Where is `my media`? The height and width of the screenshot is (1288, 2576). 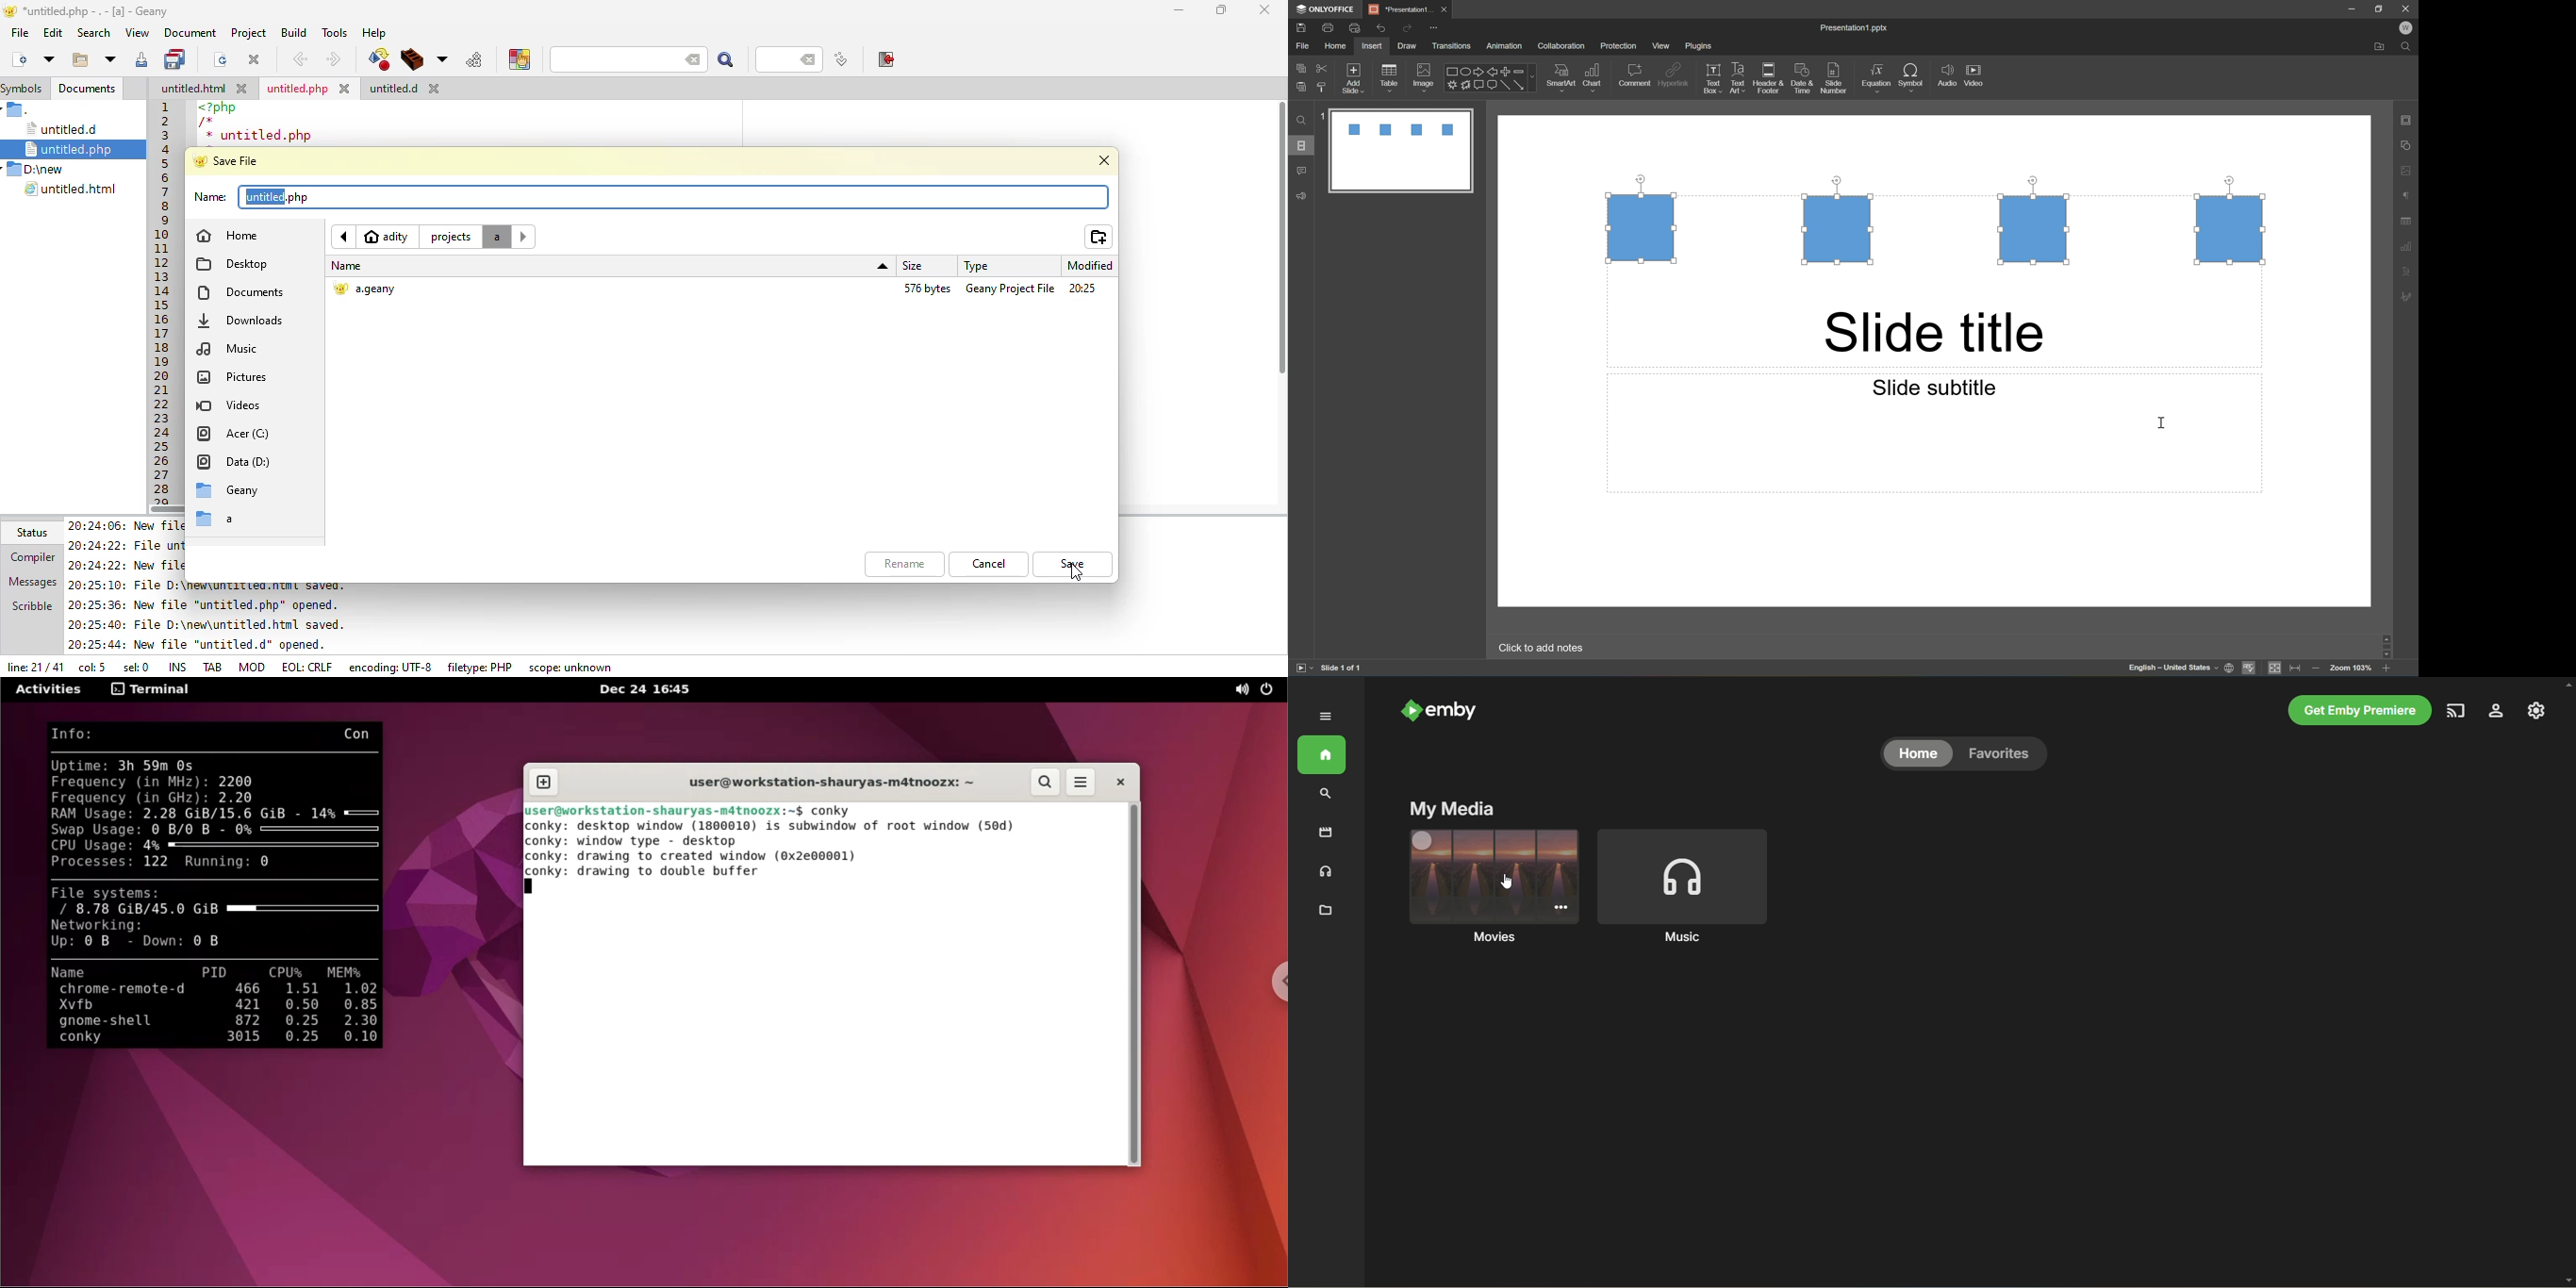
my media is located at coordinates (1454, 810).